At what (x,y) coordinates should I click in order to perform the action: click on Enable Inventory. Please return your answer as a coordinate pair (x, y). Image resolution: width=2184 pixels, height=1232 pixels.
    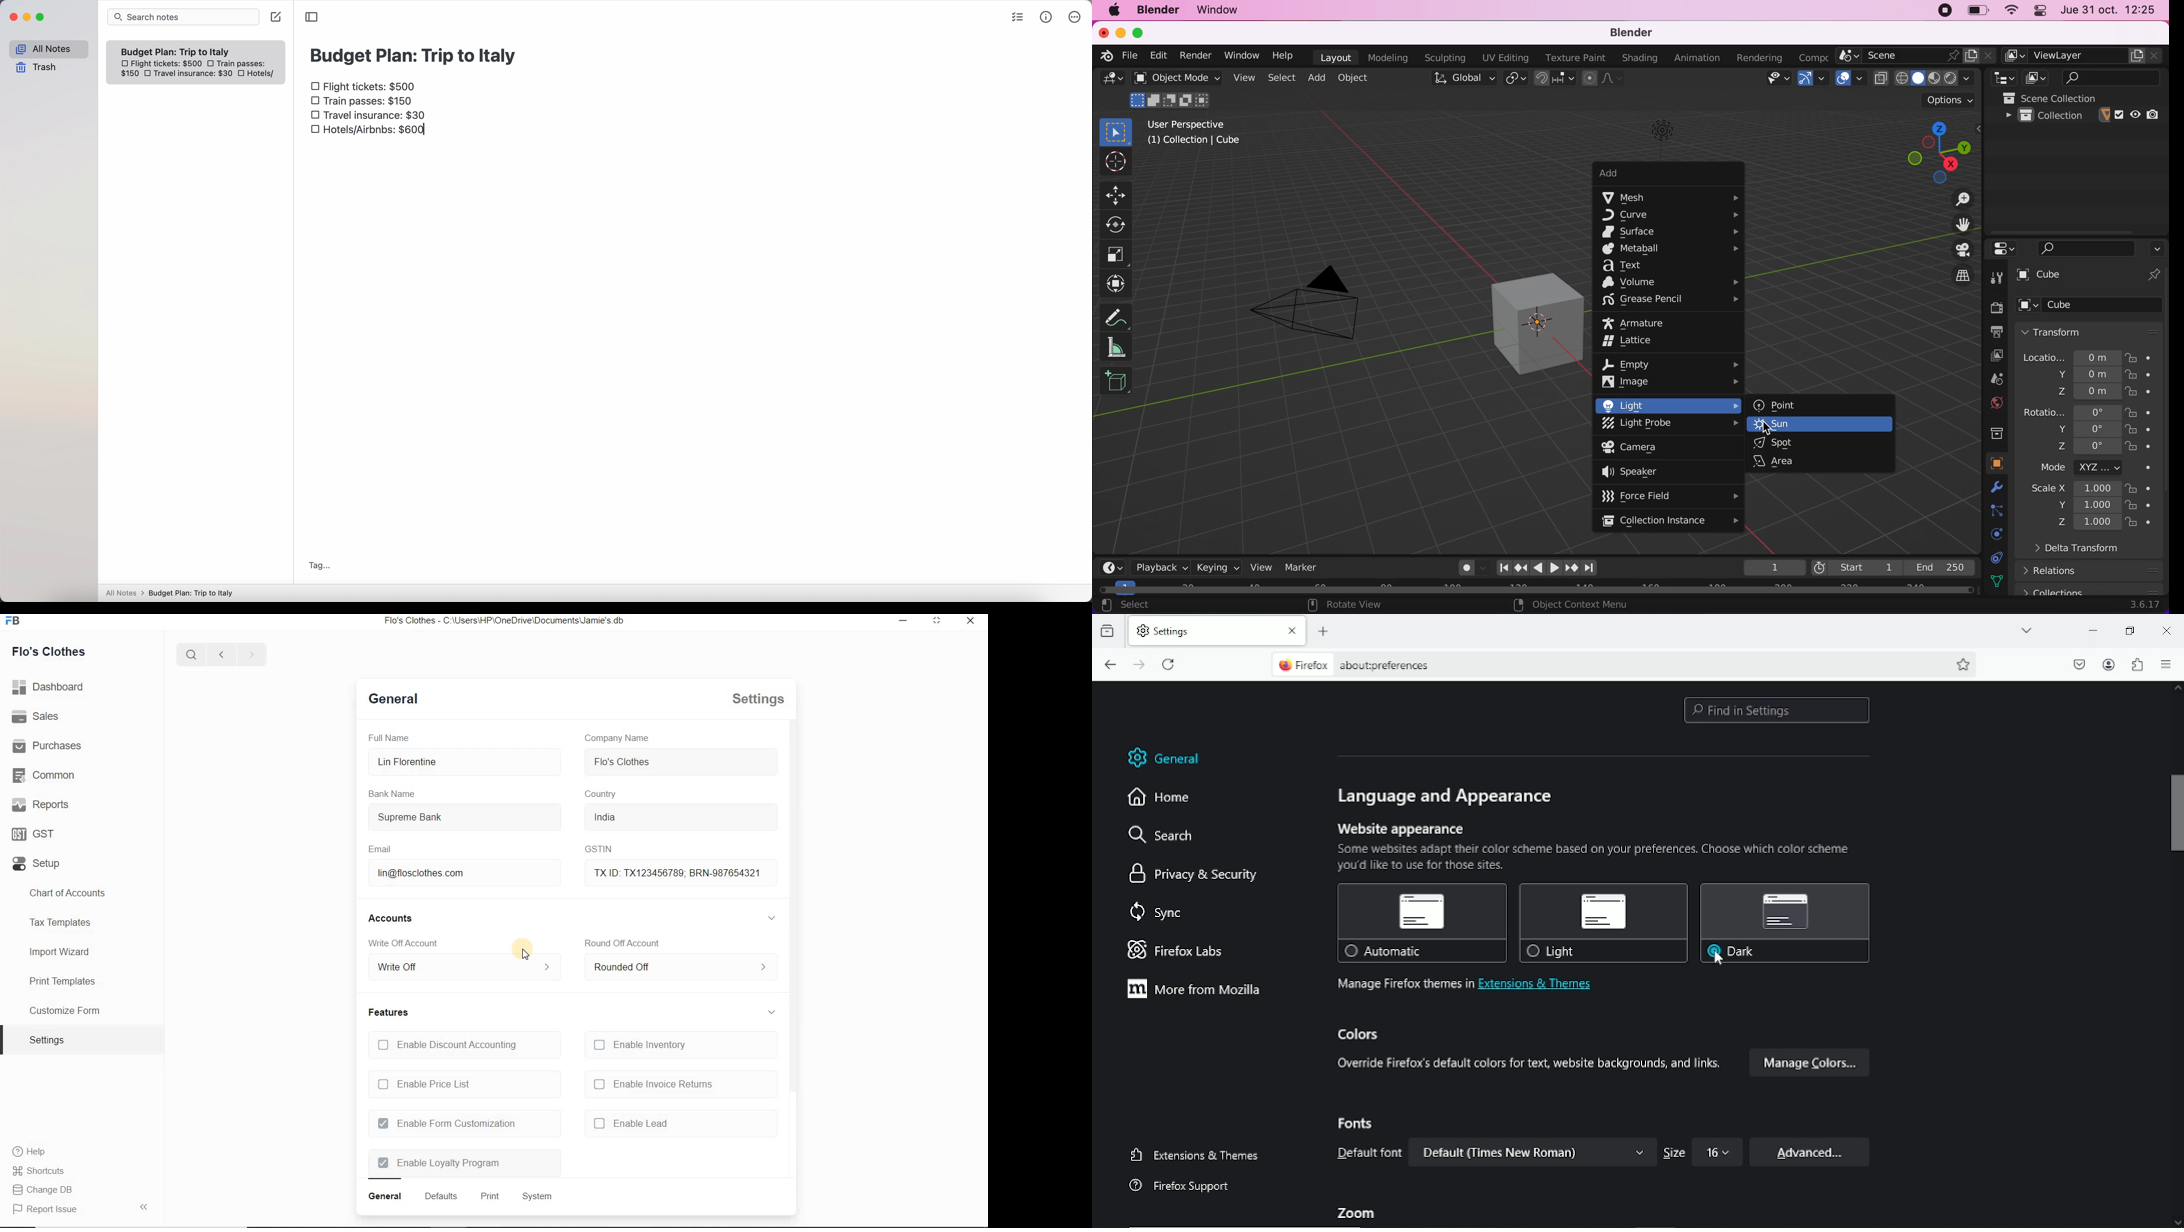
    Looking at the image, I should click on (683, 1043).